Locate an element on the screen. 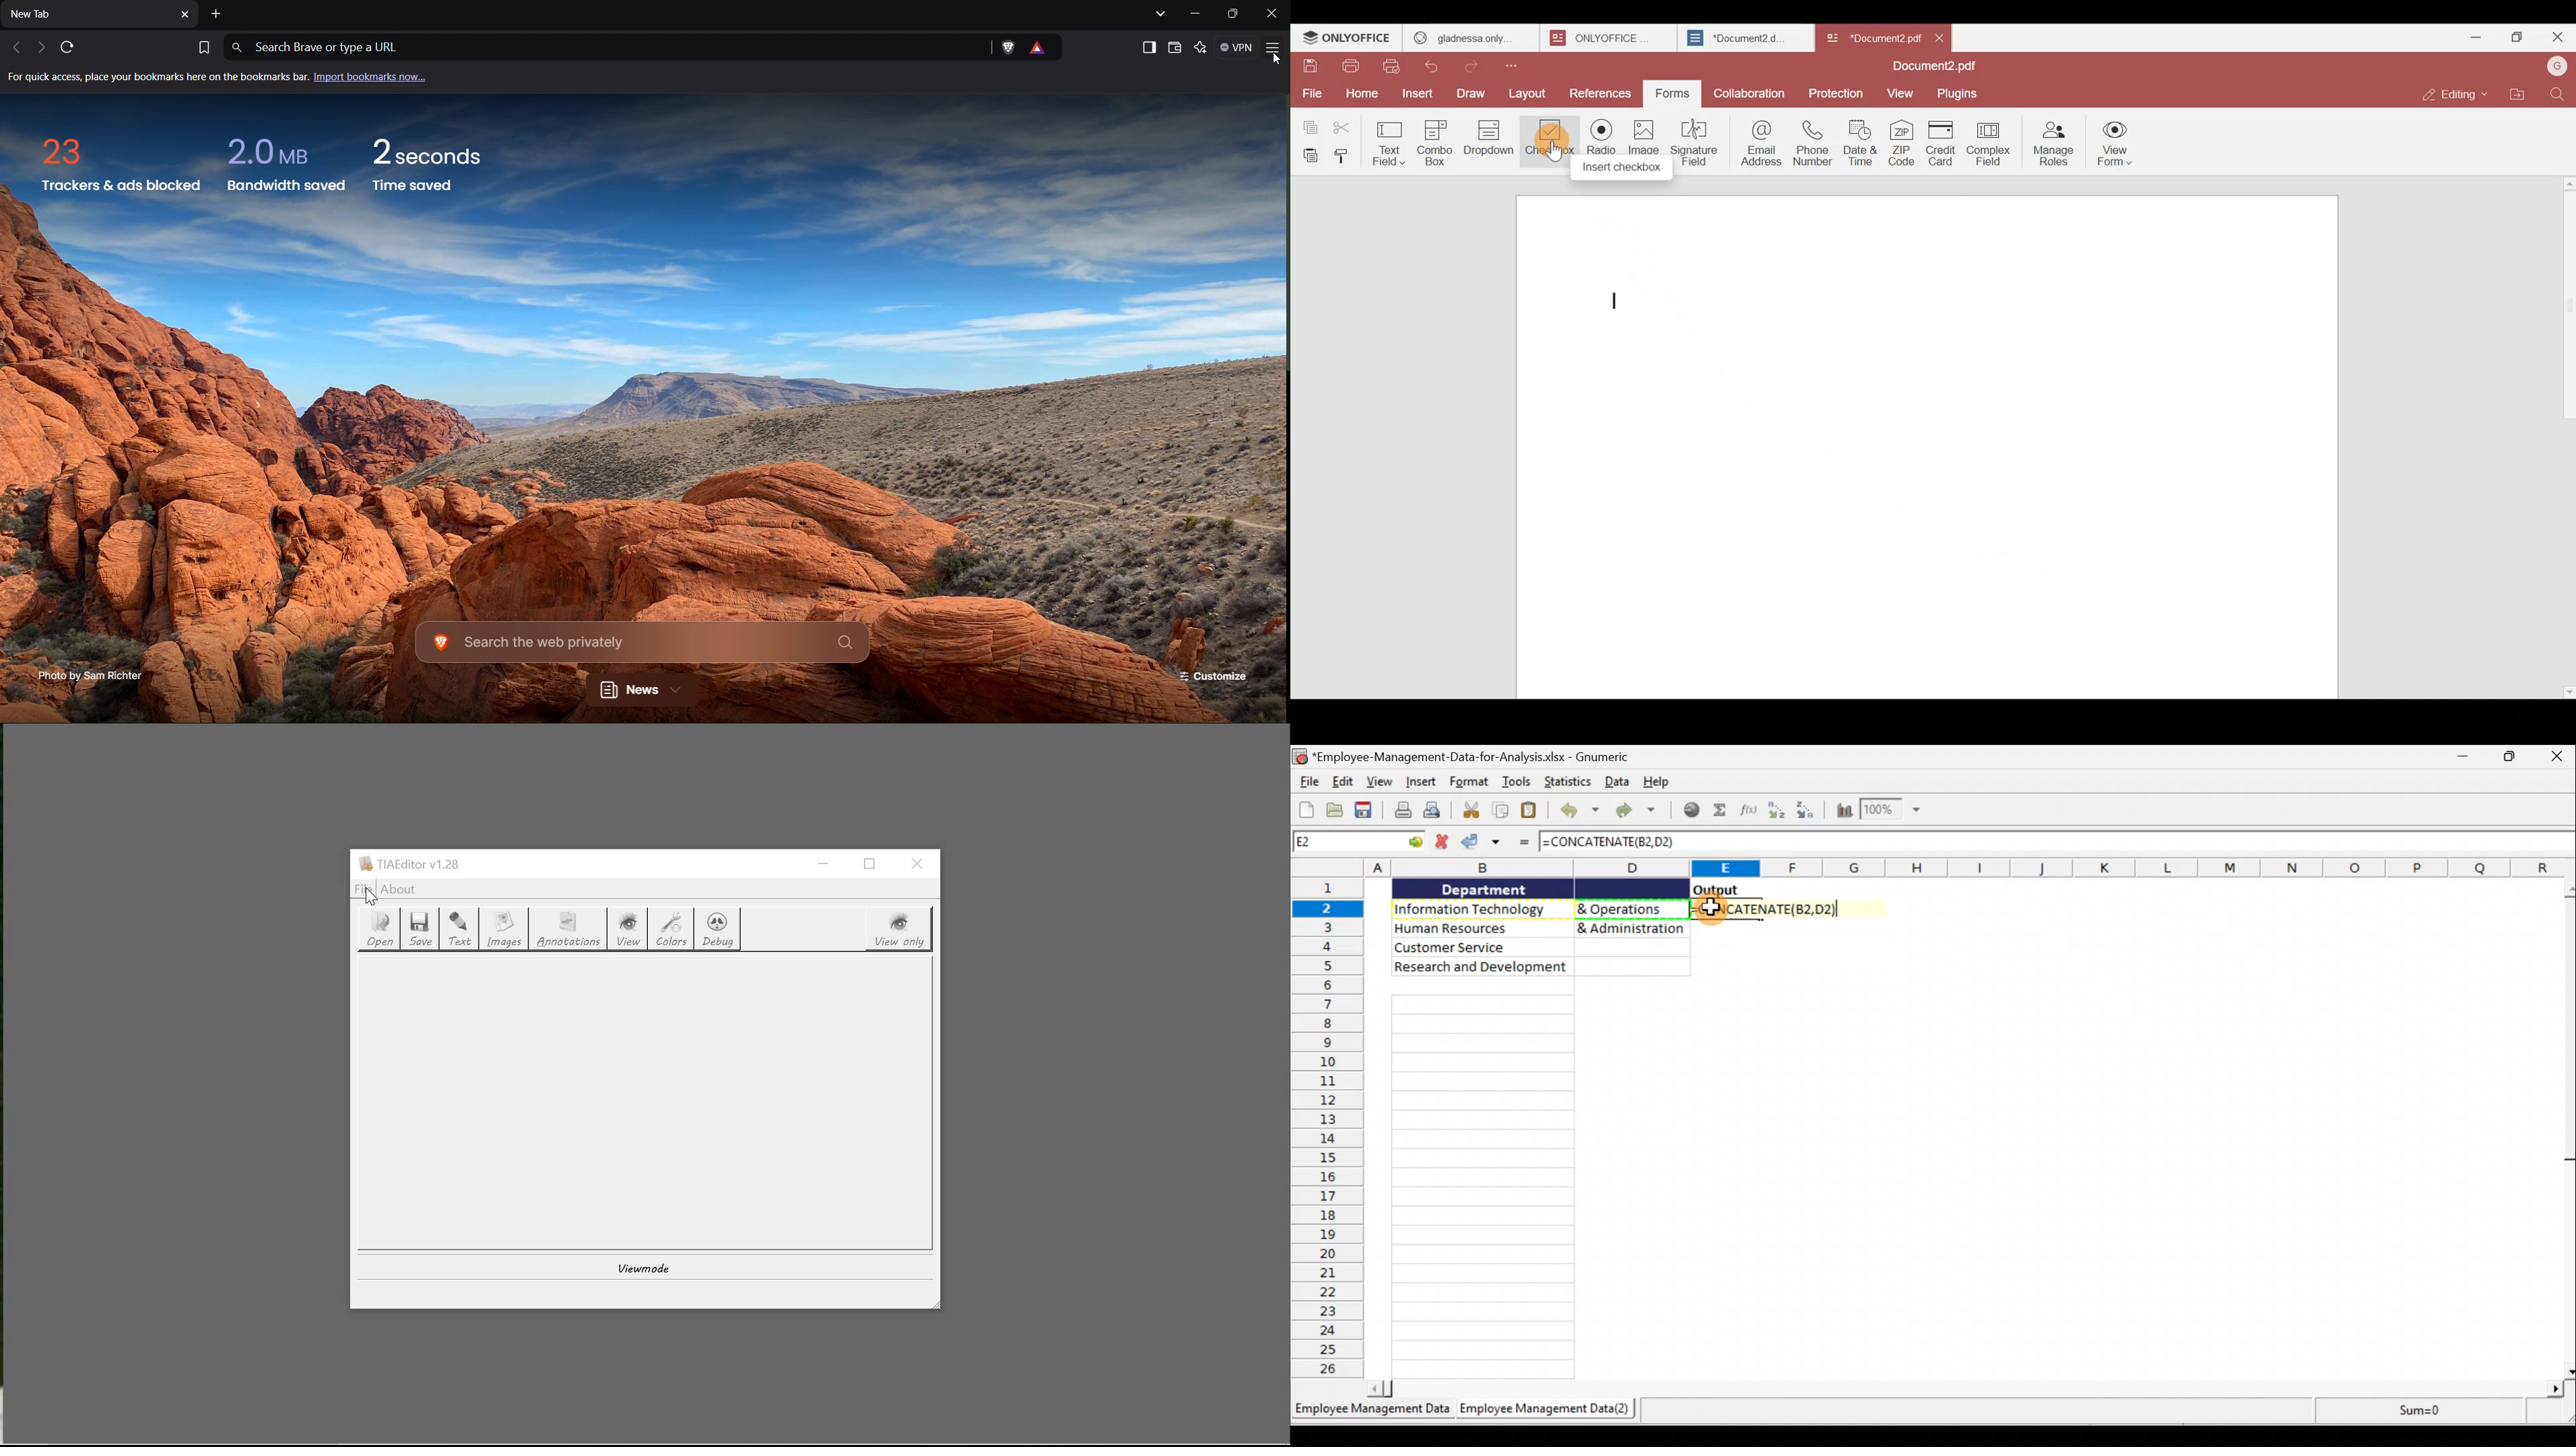  onlyoffice is located at coordinates (1604, 38).